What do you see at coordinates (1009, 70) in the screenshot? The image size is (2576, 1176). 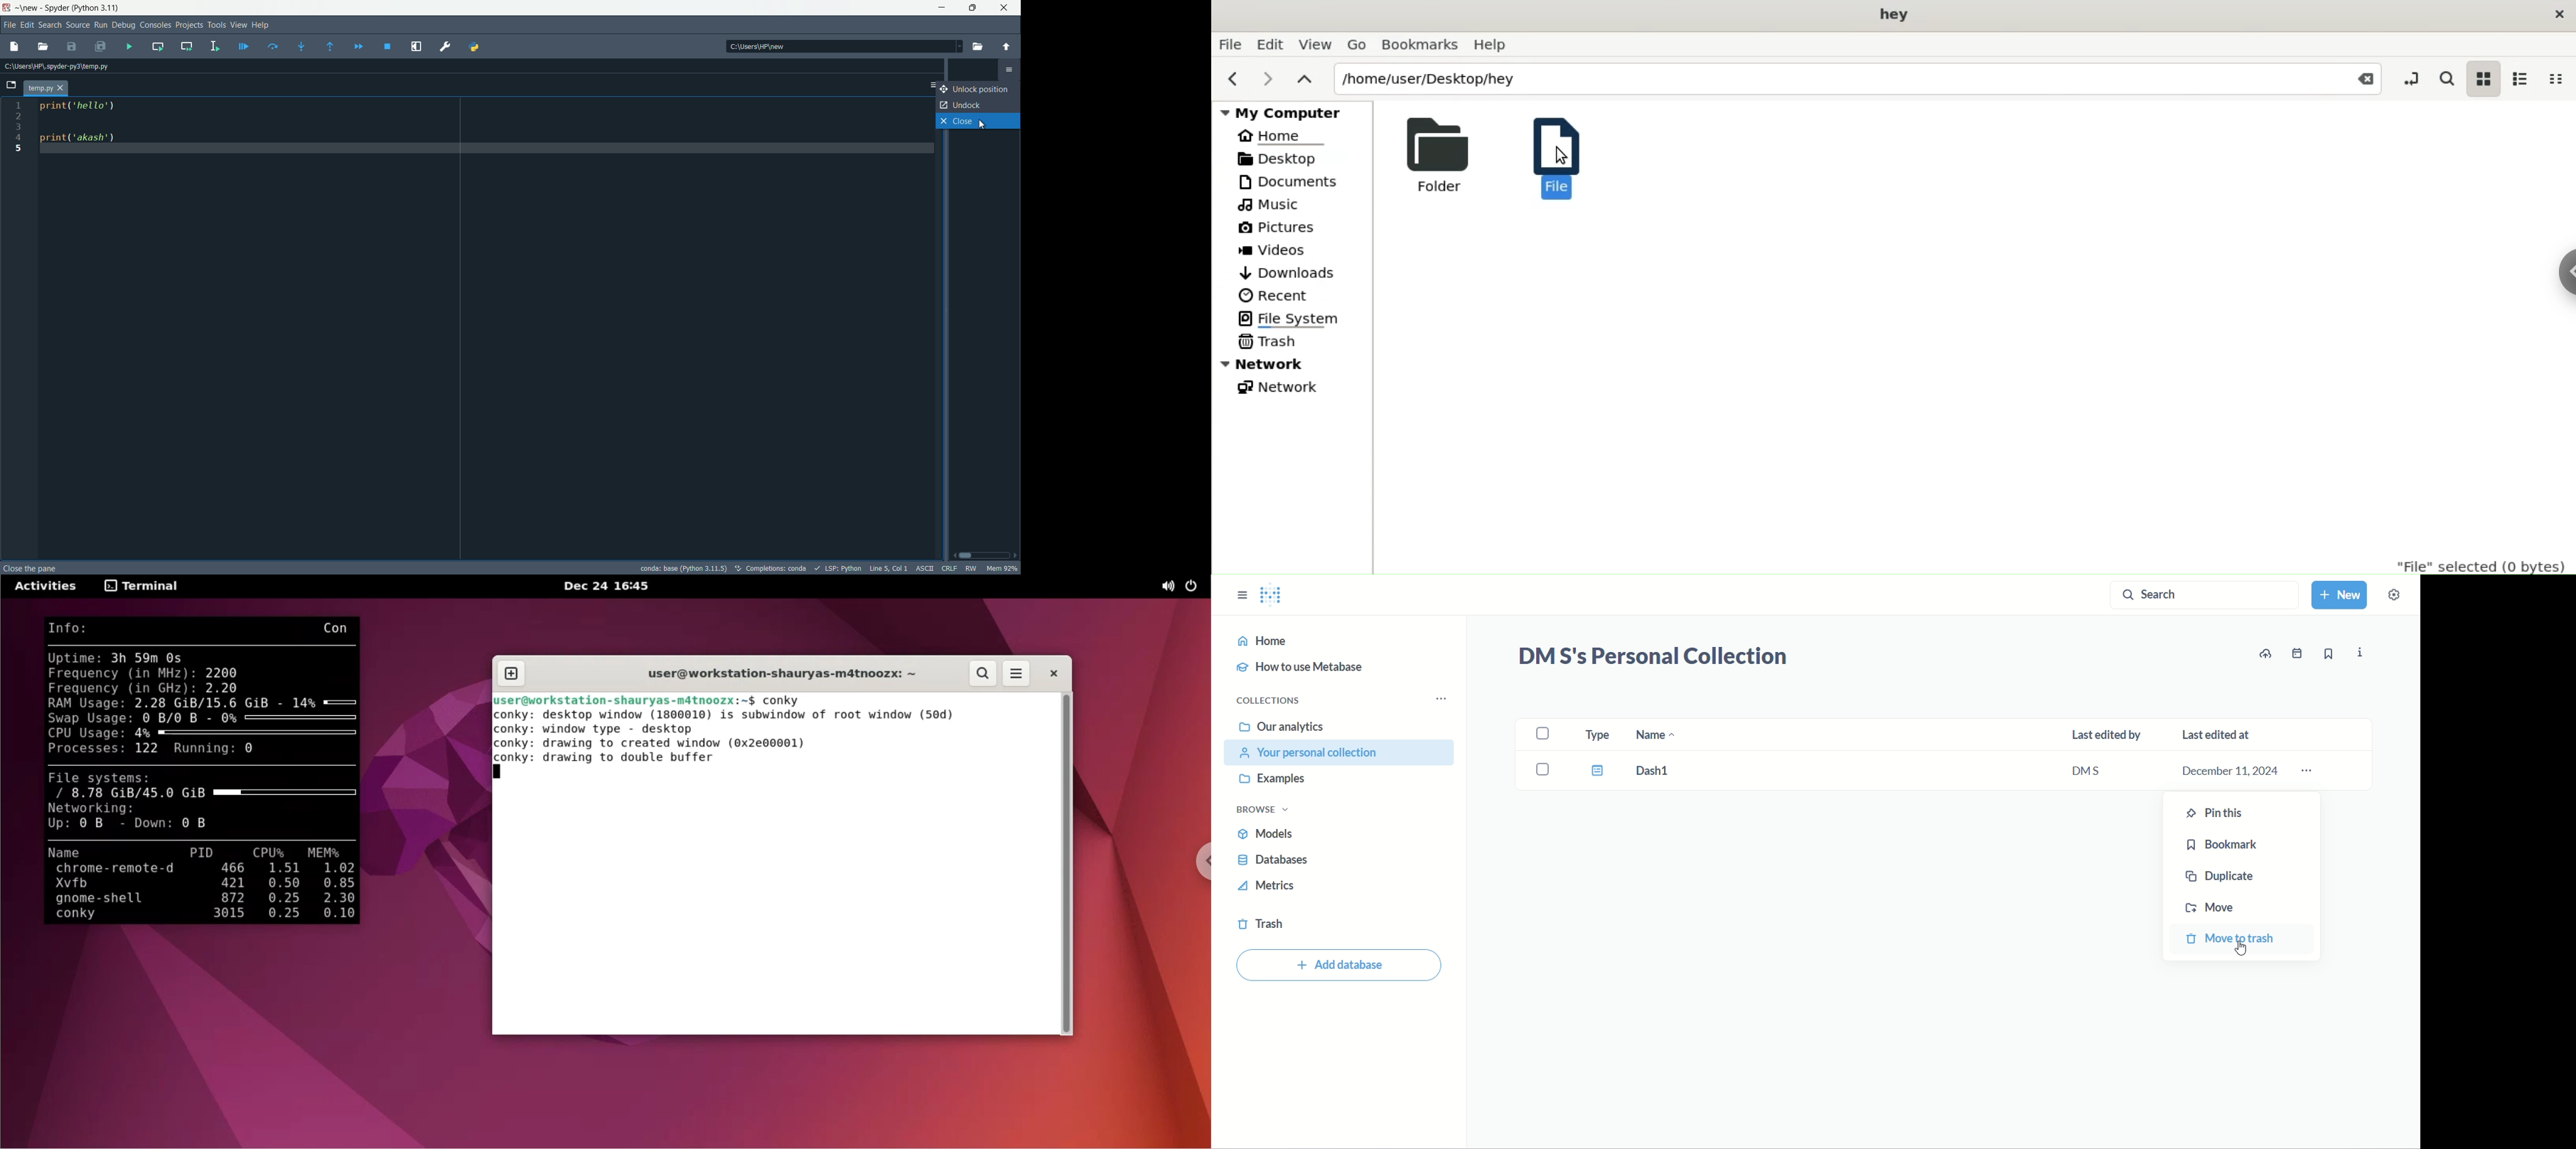 I see `settings` at bounding box center [1009, 70].